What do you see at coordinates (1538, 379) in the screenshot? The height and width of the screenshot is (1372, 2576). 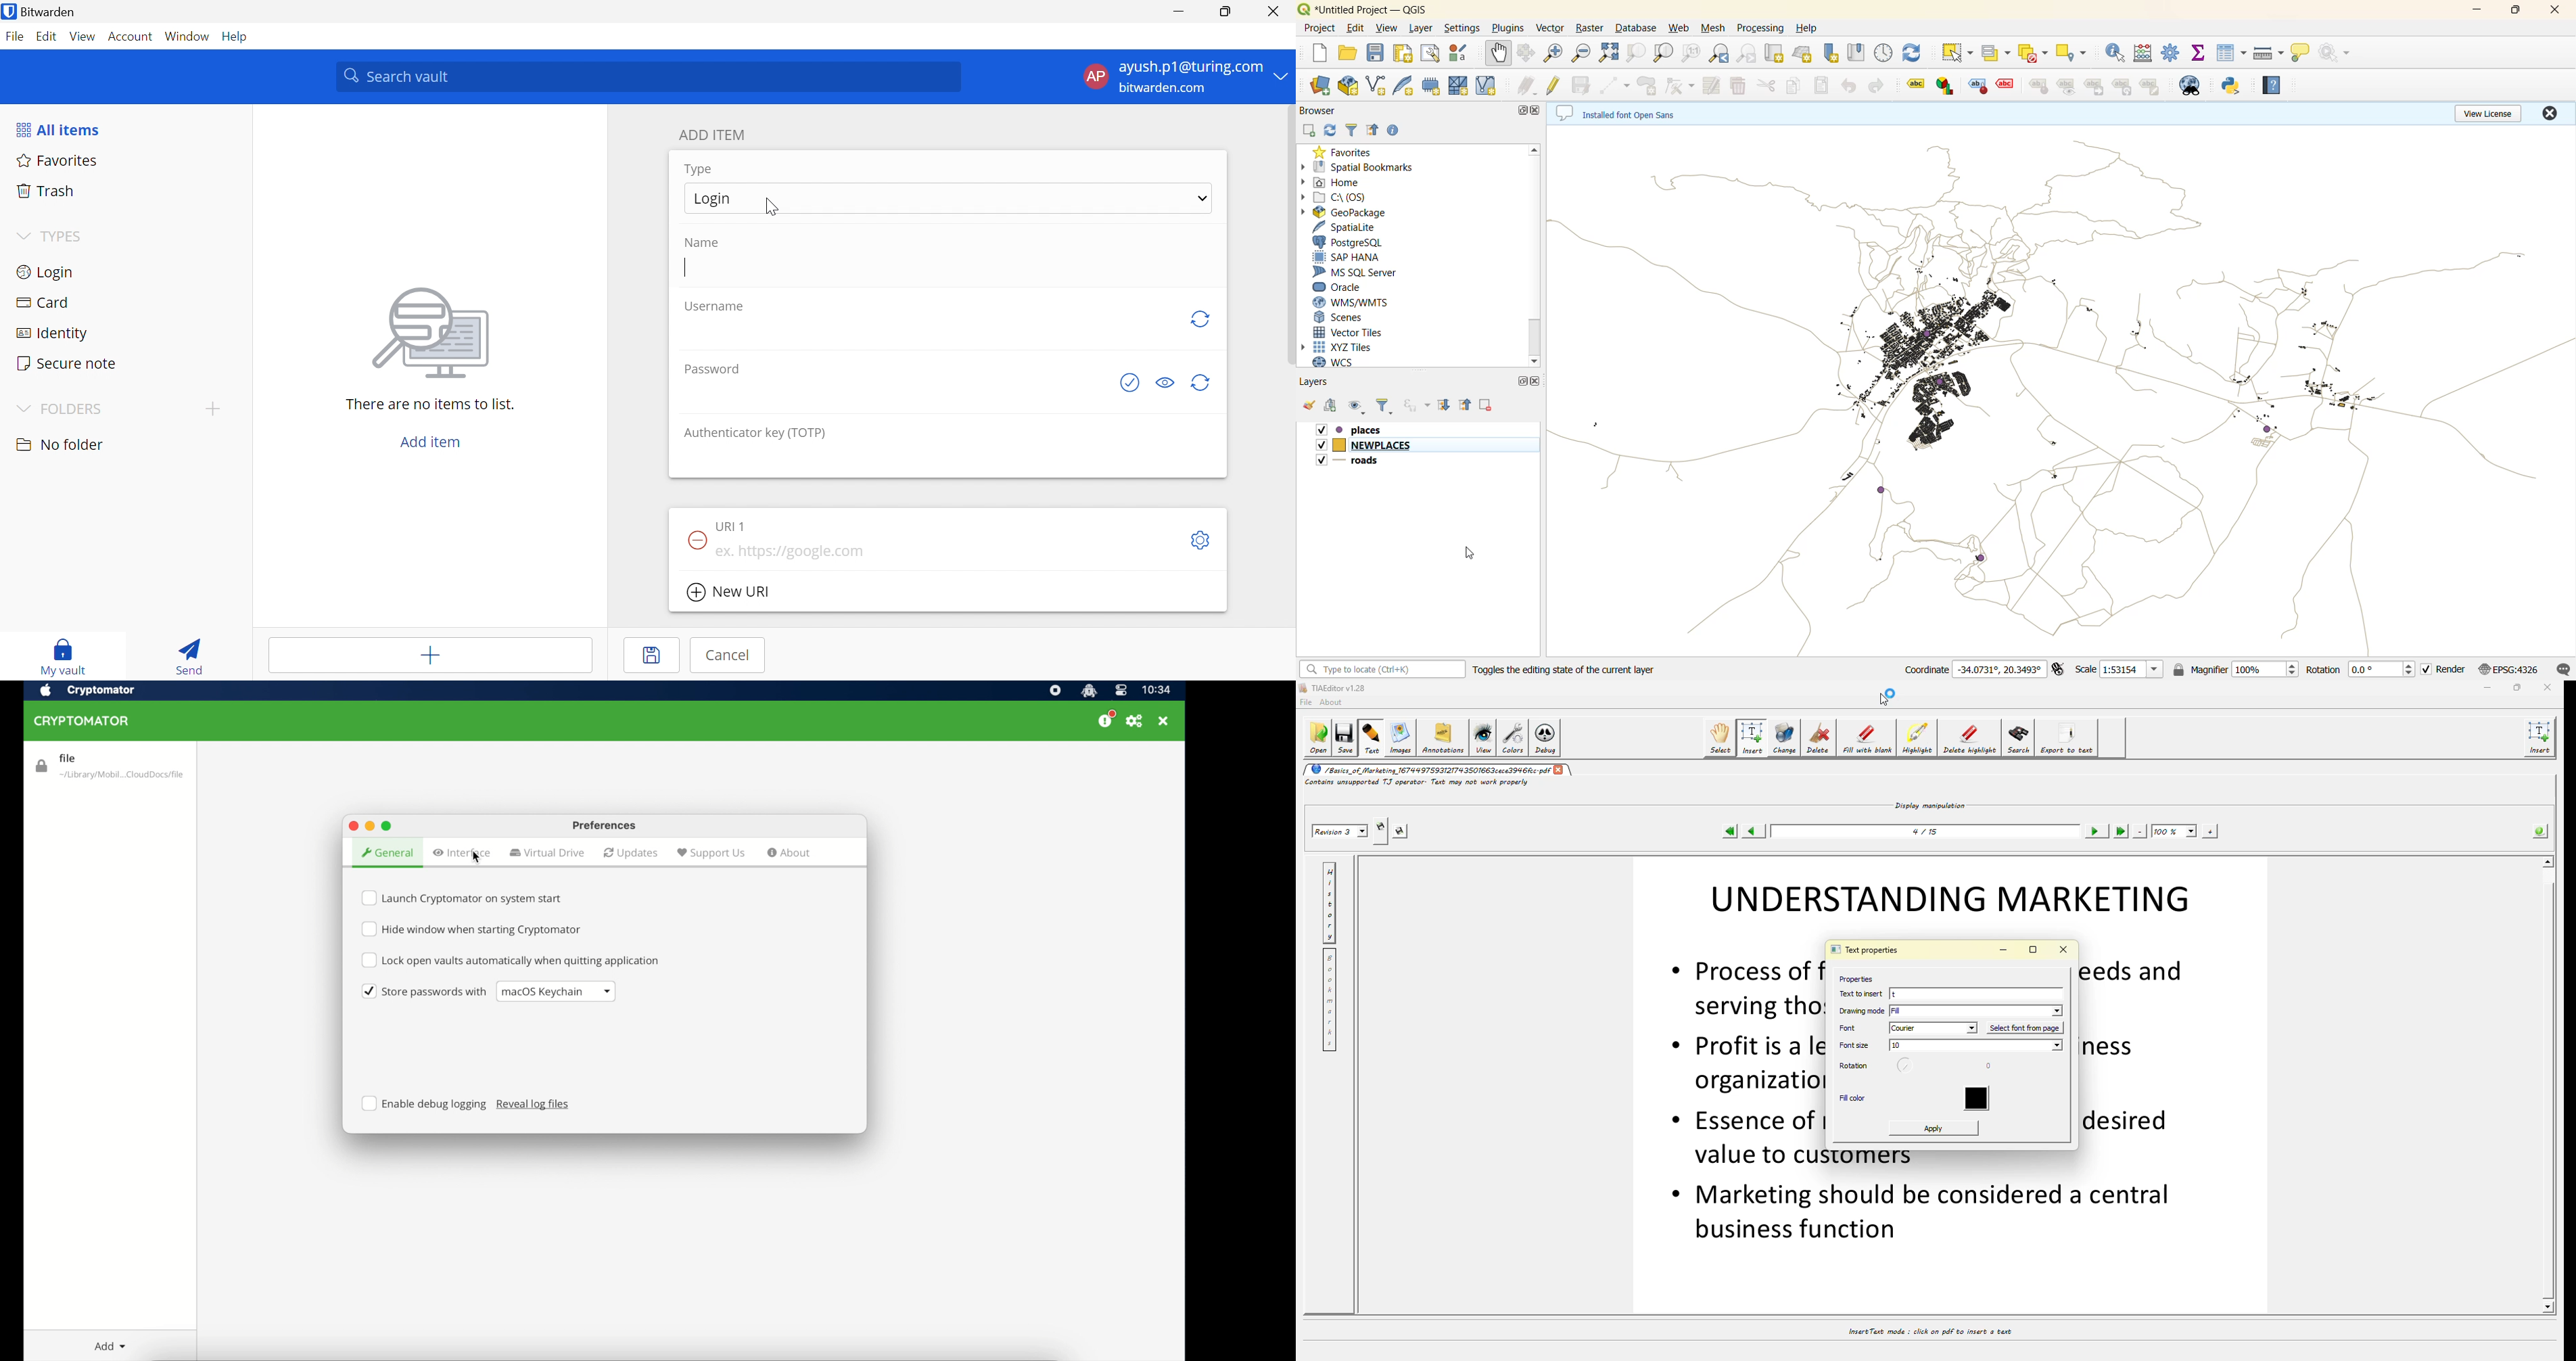 I see `close` at bounding box center [1538, 379].